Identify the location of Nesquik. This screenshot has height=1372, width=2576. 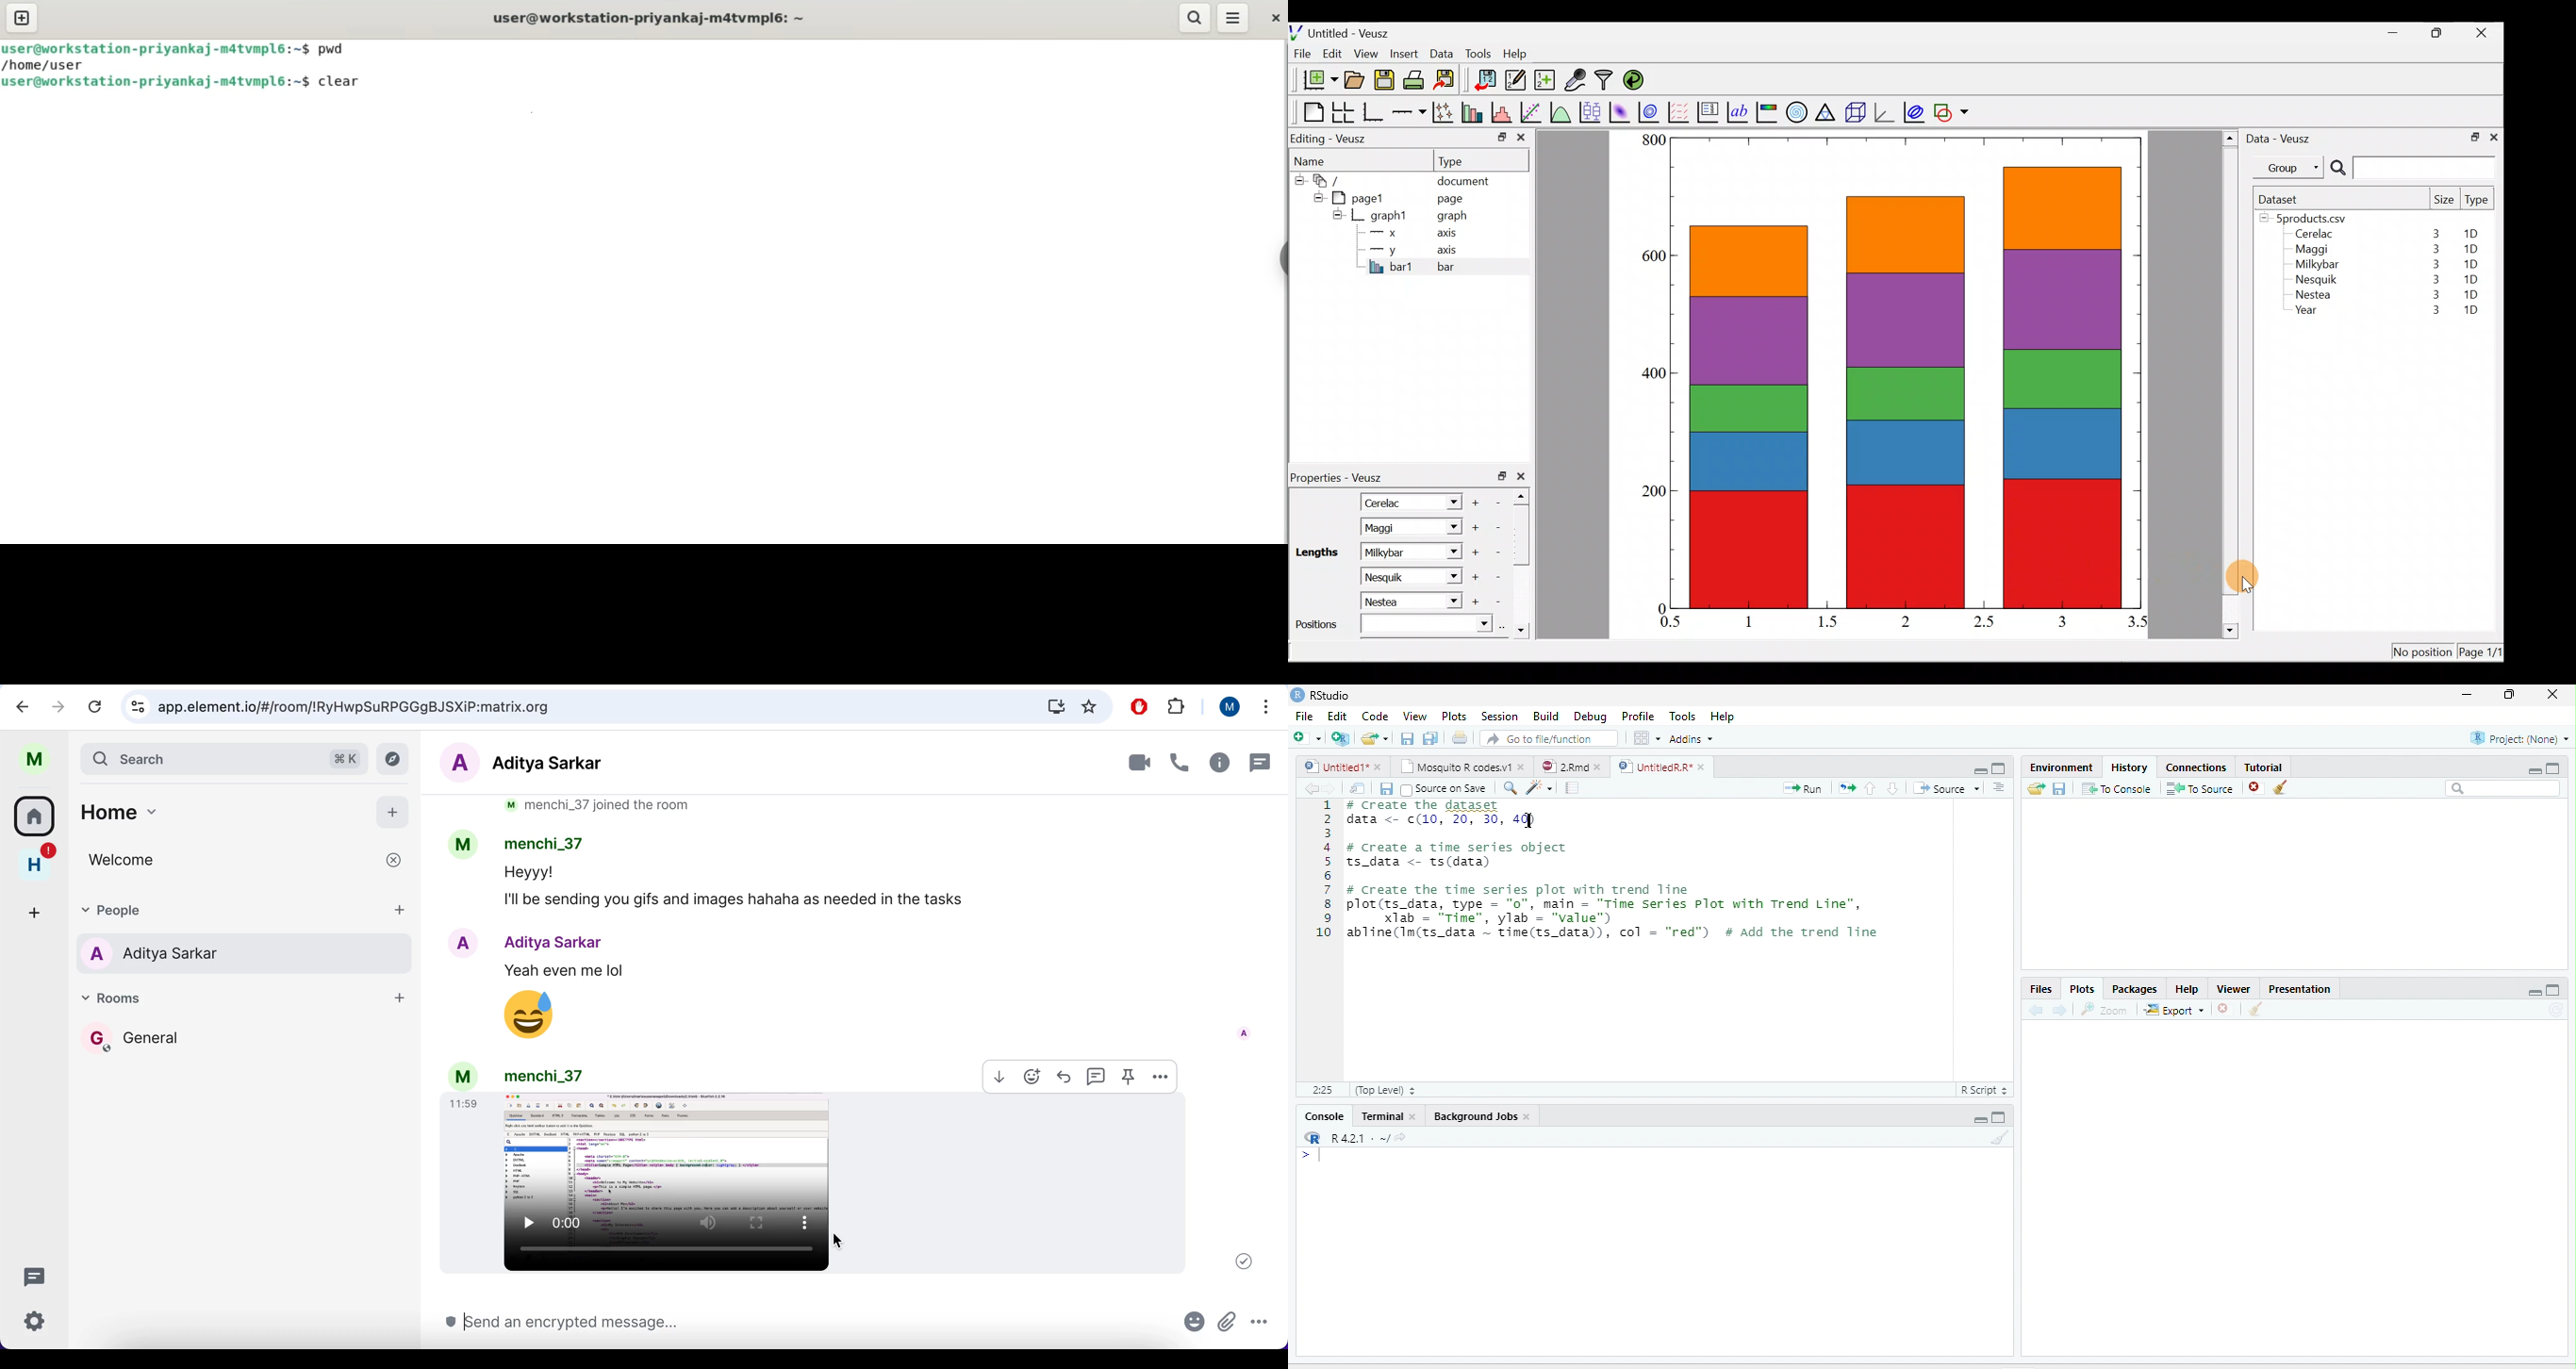
(1396, 576).